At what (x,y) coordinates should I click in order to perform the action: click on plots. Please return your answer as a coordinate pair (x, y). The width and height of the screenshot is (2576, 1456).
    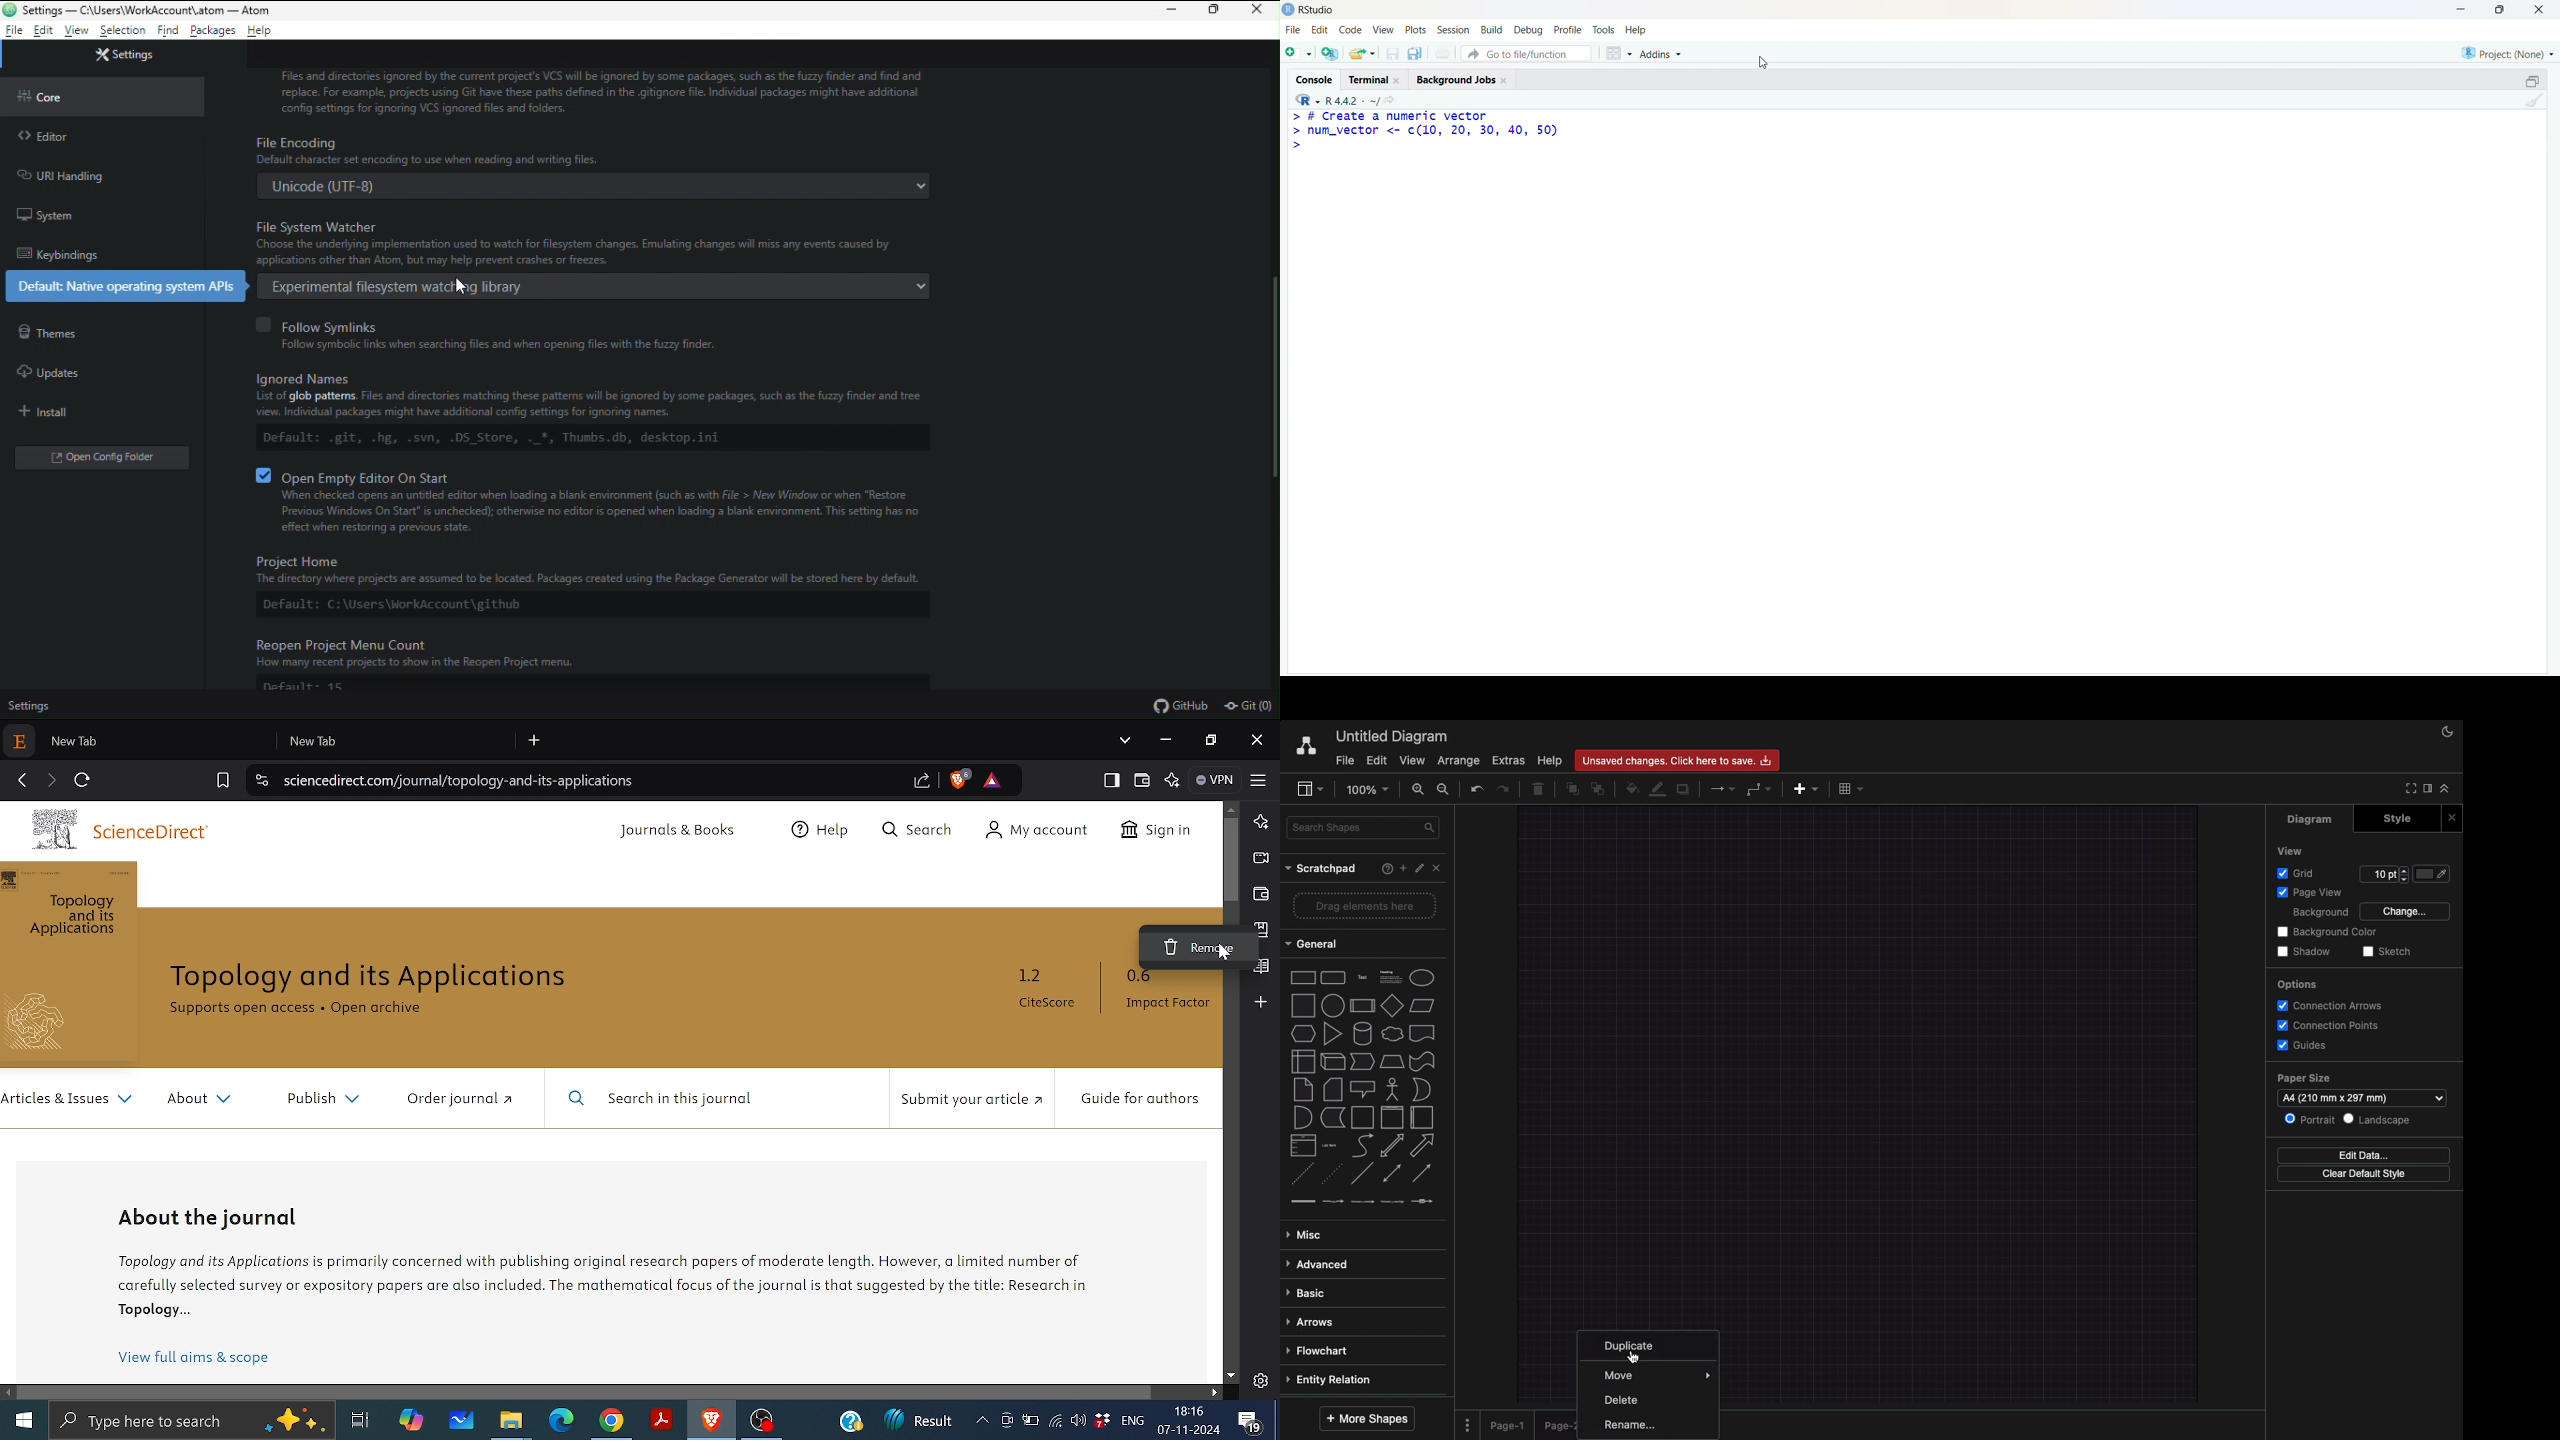
    Looking at the image, I should click on (1415, 29).